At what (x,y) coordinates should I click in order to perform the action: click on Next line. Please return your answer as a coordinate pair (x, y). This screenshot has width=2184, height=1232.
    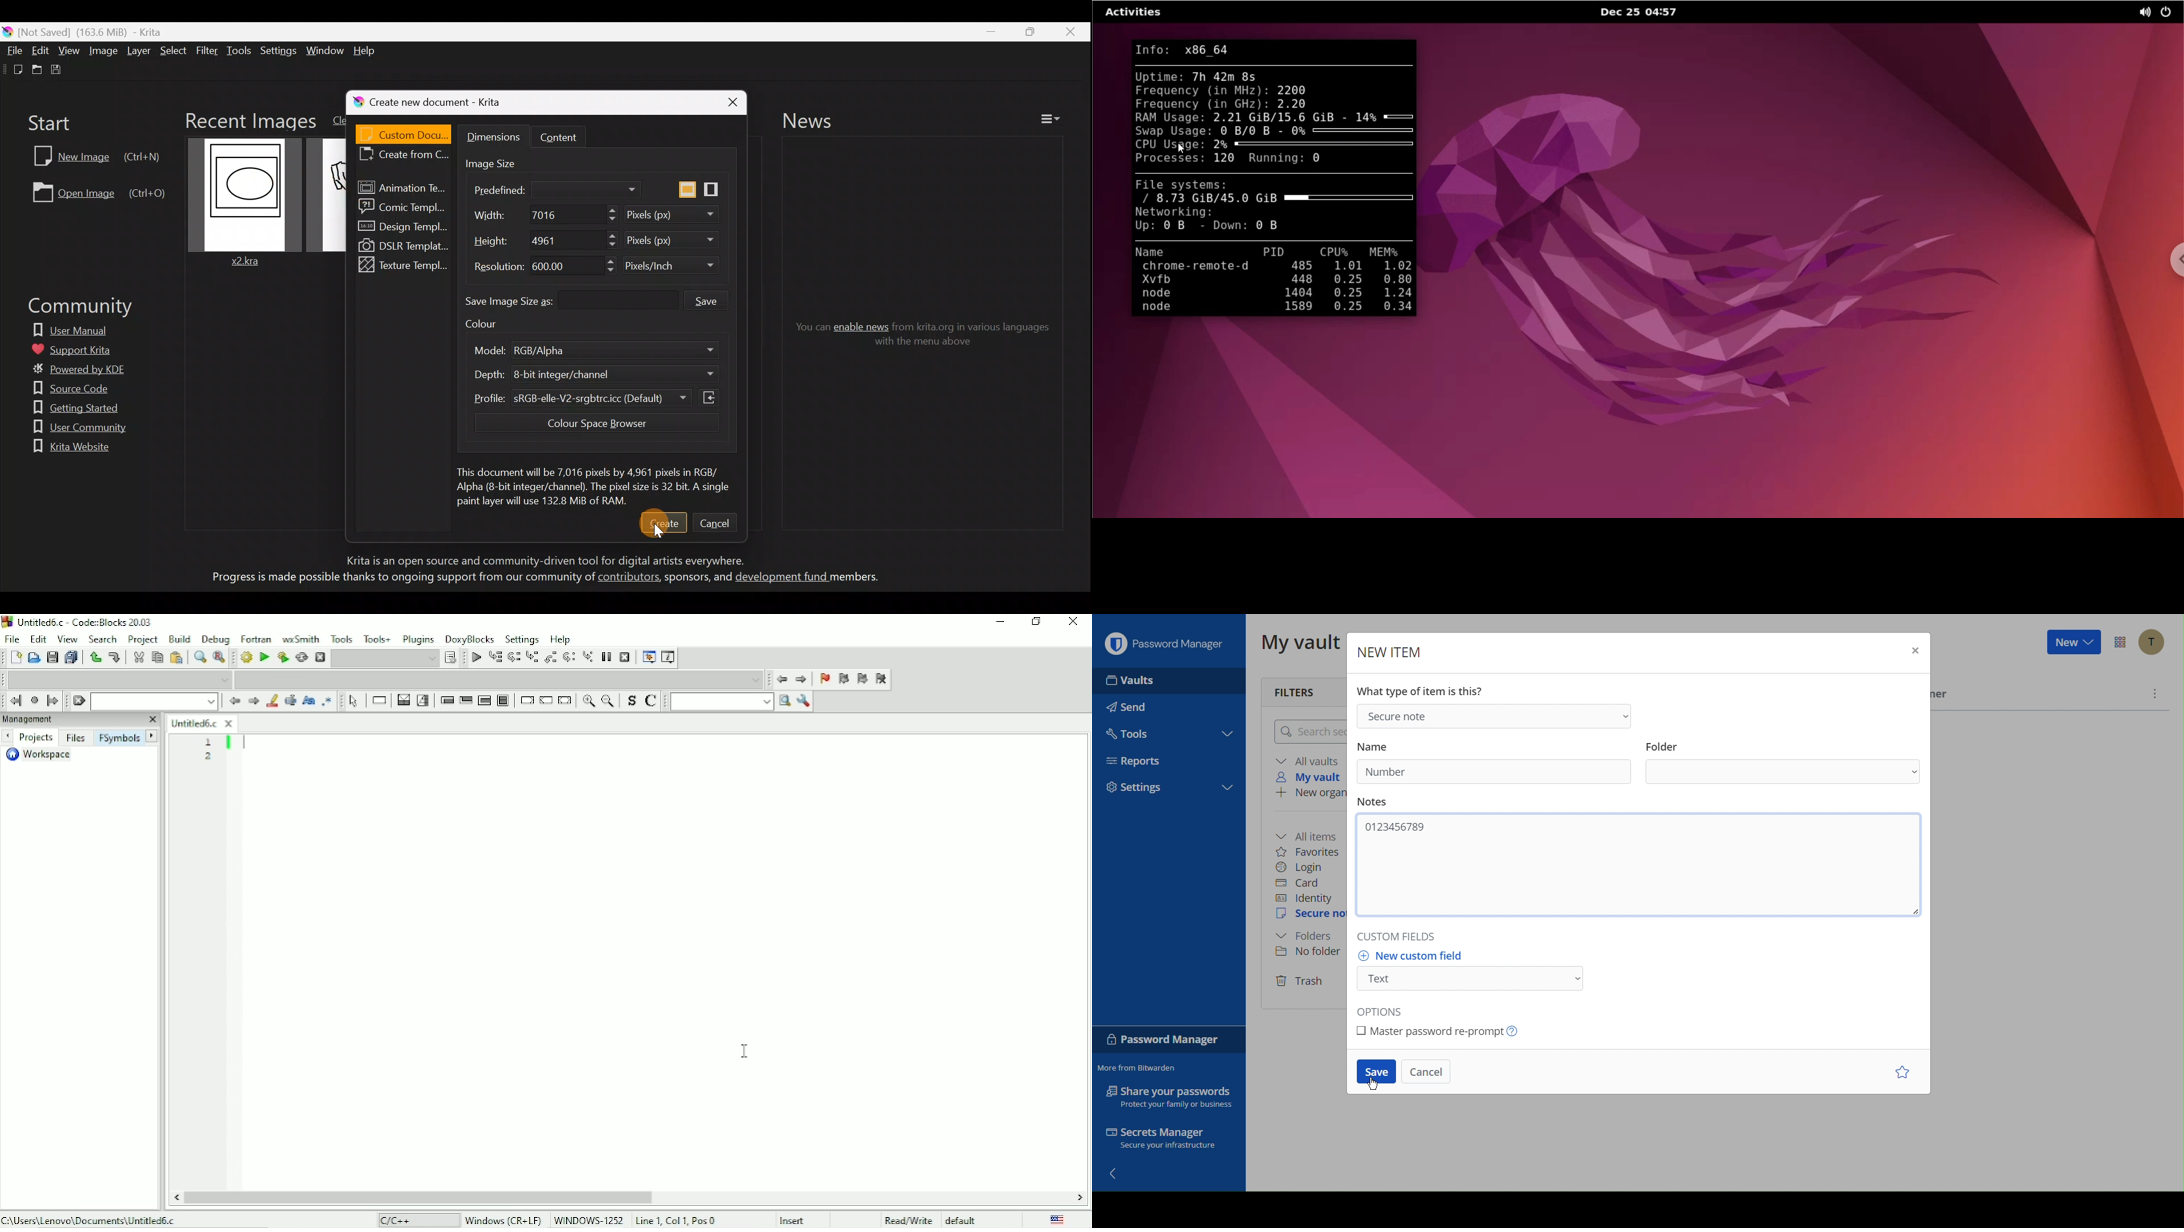
    Looking at the image, I should click on (513, 658).